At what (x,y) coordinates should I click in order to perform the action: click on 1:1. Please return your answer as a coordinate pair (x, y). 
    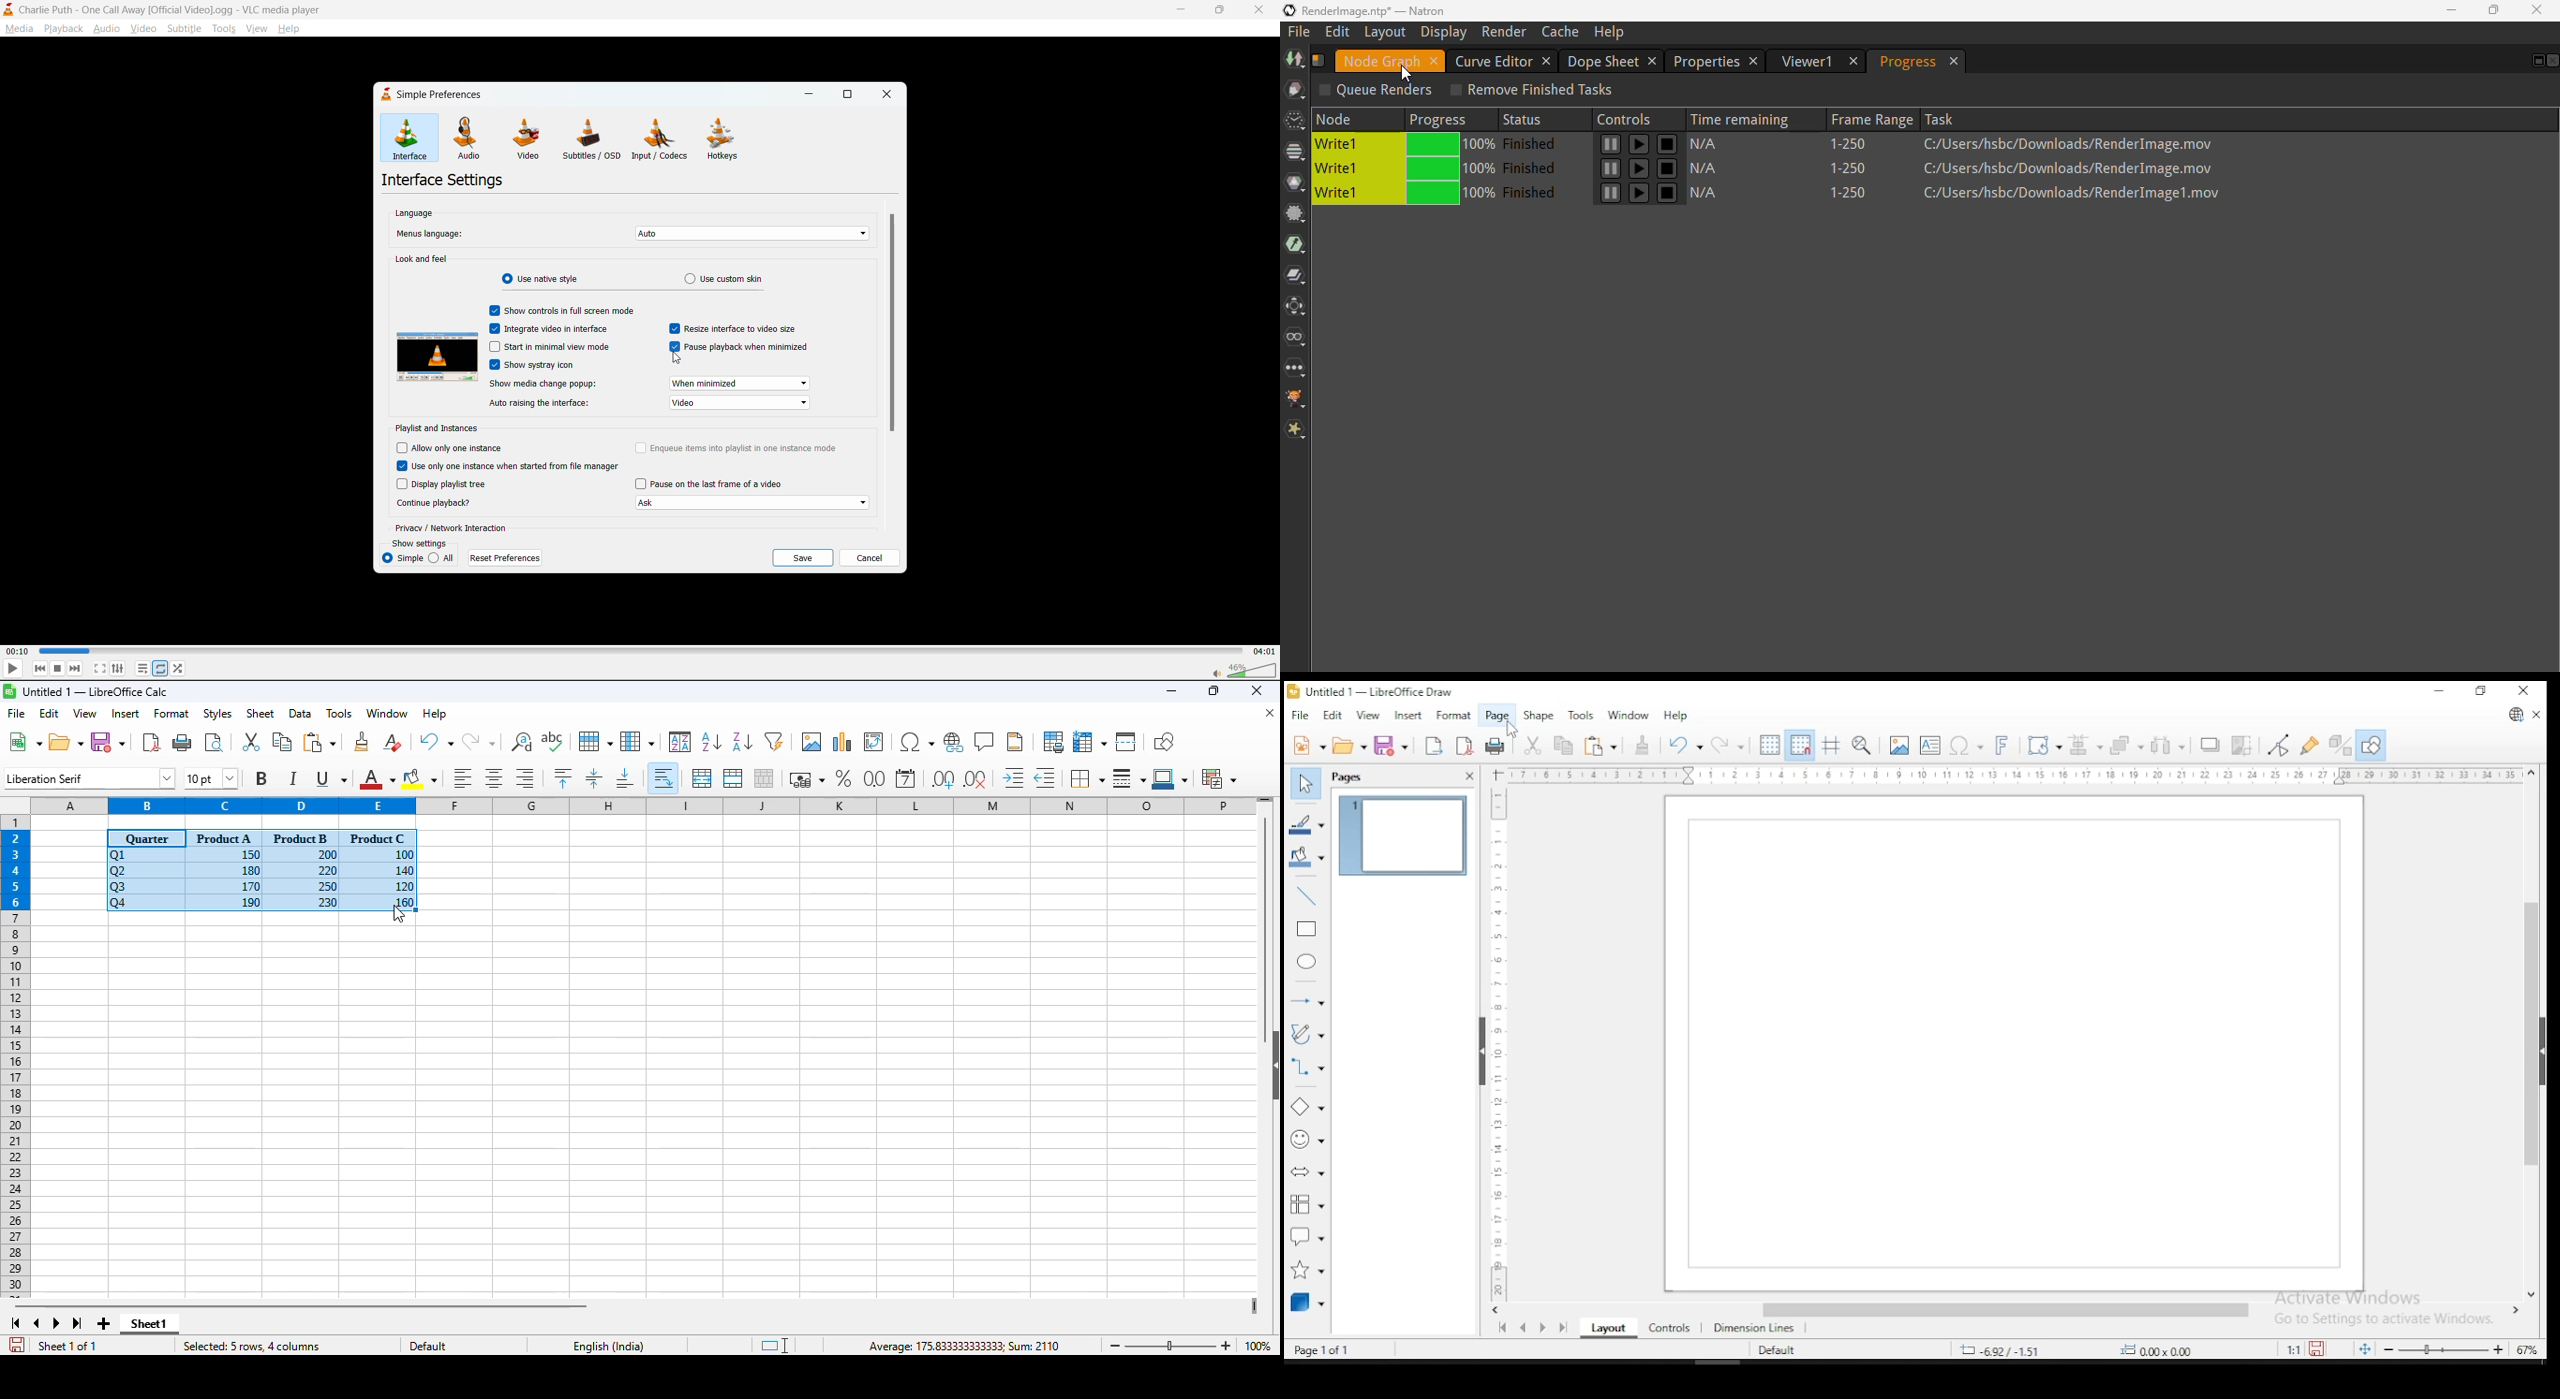
    Looking at the image, I should click on (2290, 1349).